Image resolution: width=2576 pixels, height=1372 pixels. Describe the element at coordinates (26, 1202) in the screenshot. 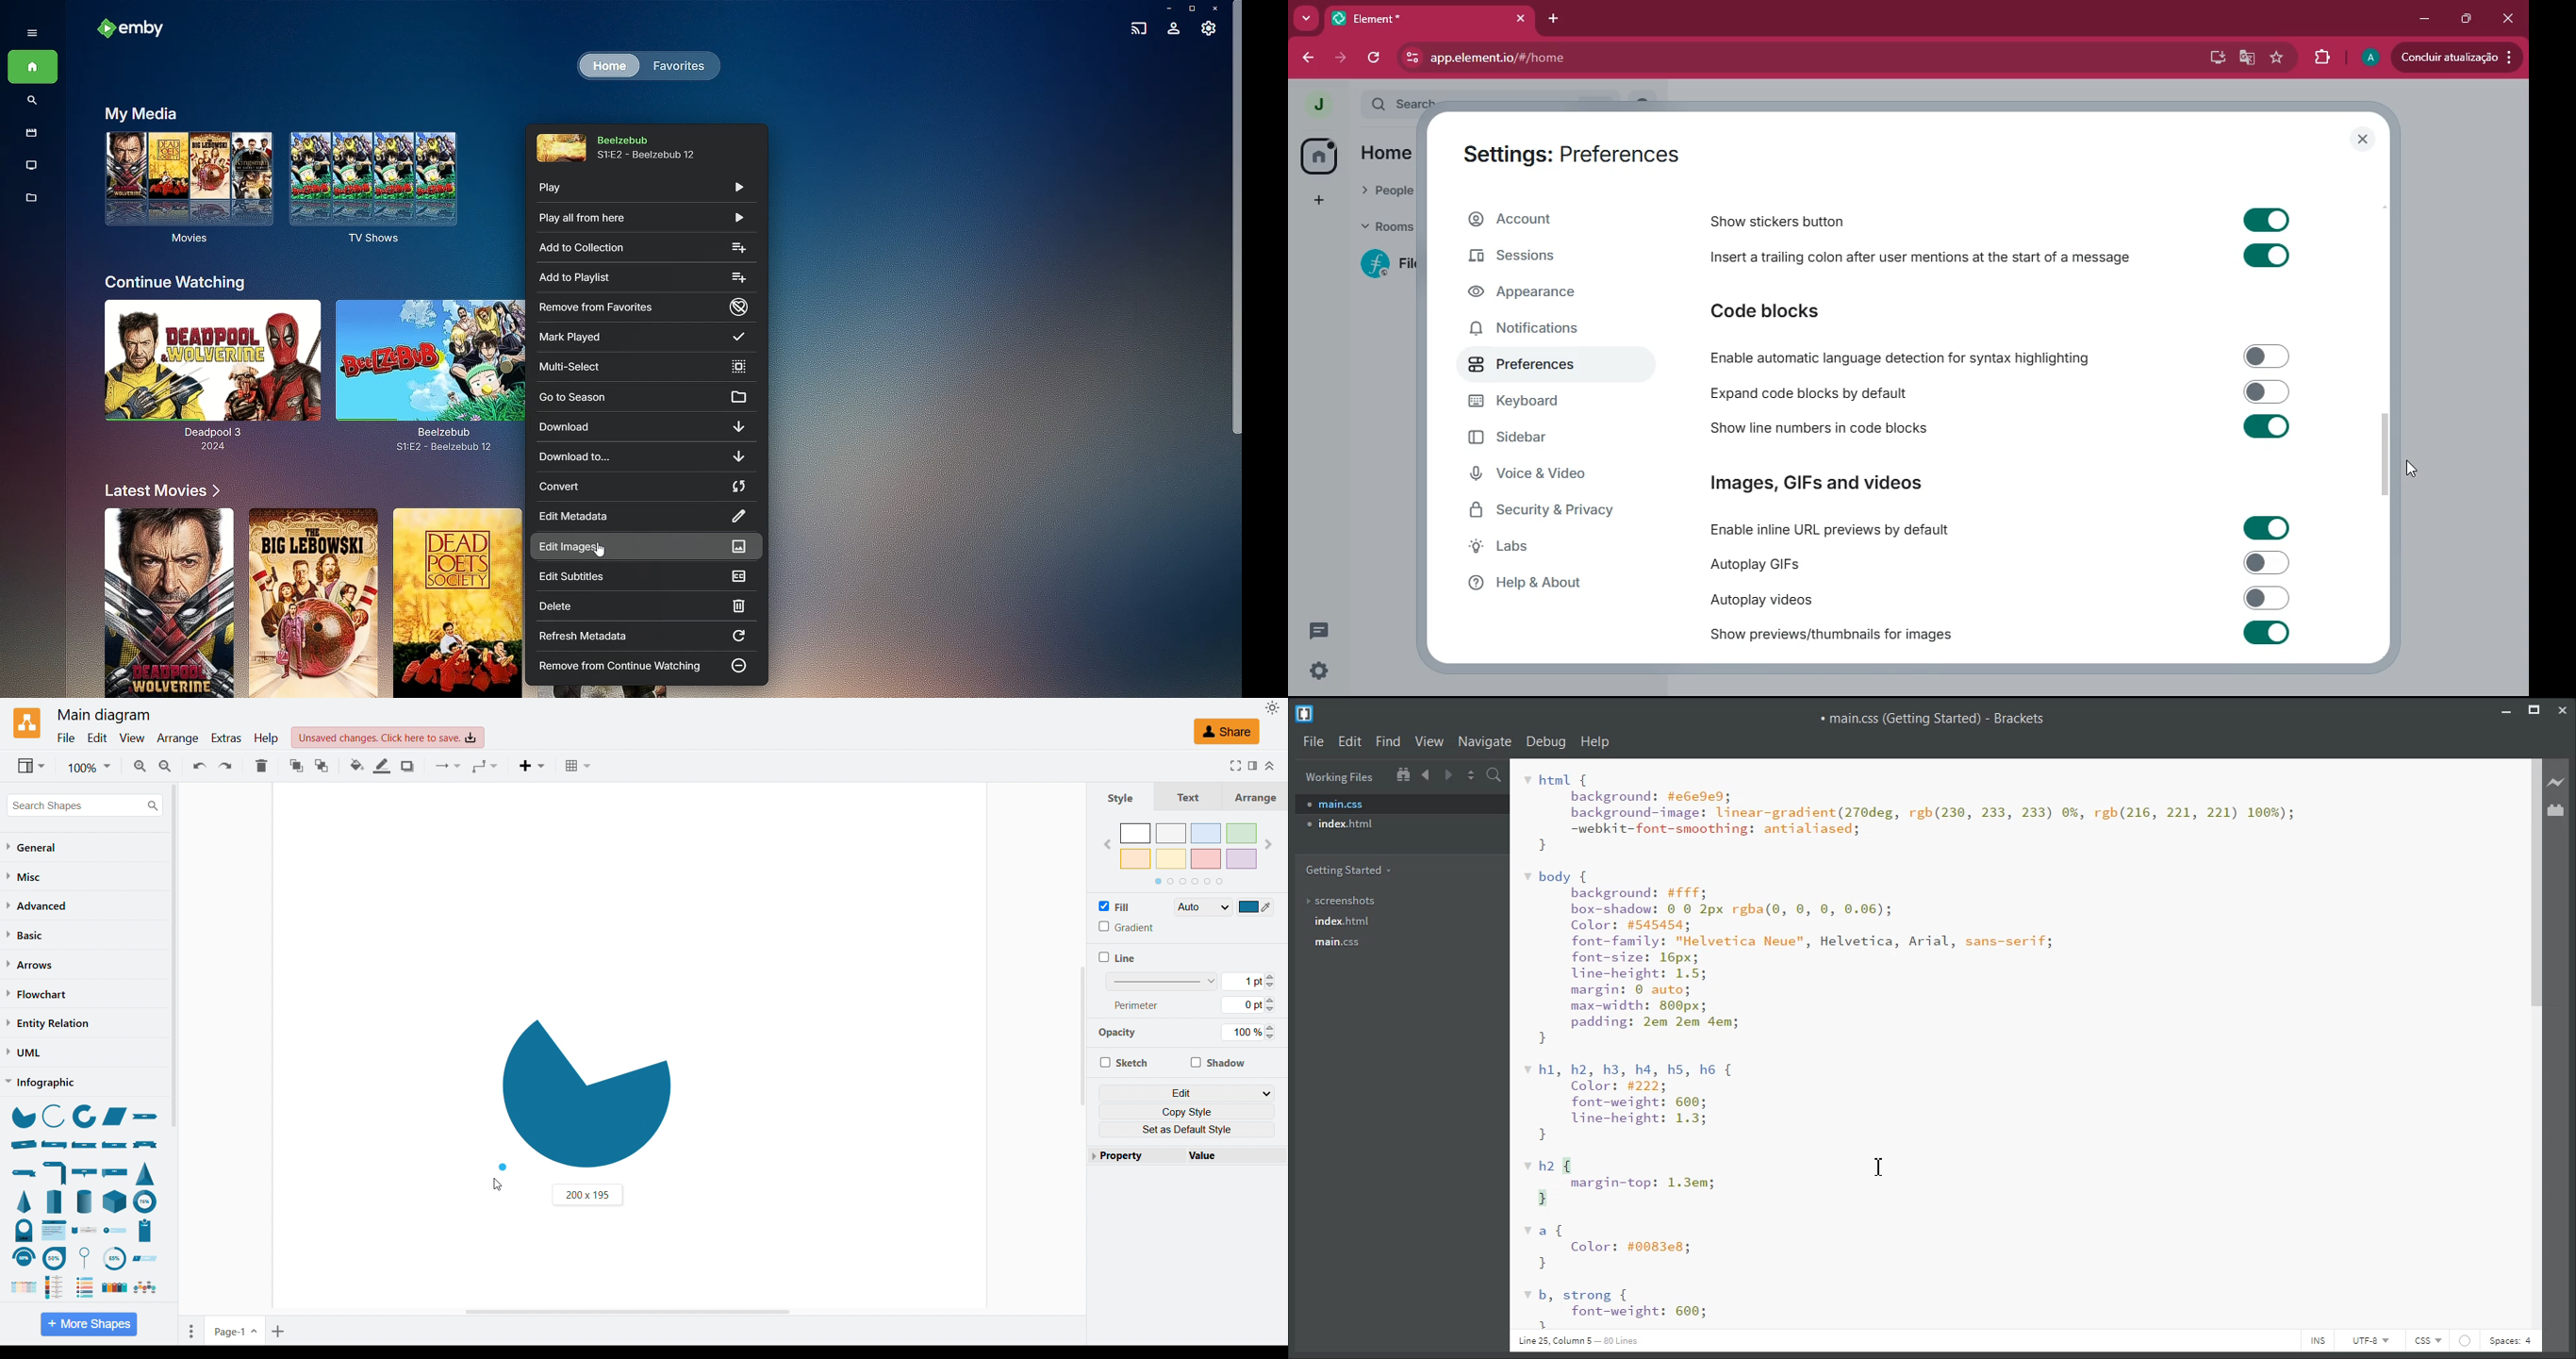

I see `pyramid` at that location.